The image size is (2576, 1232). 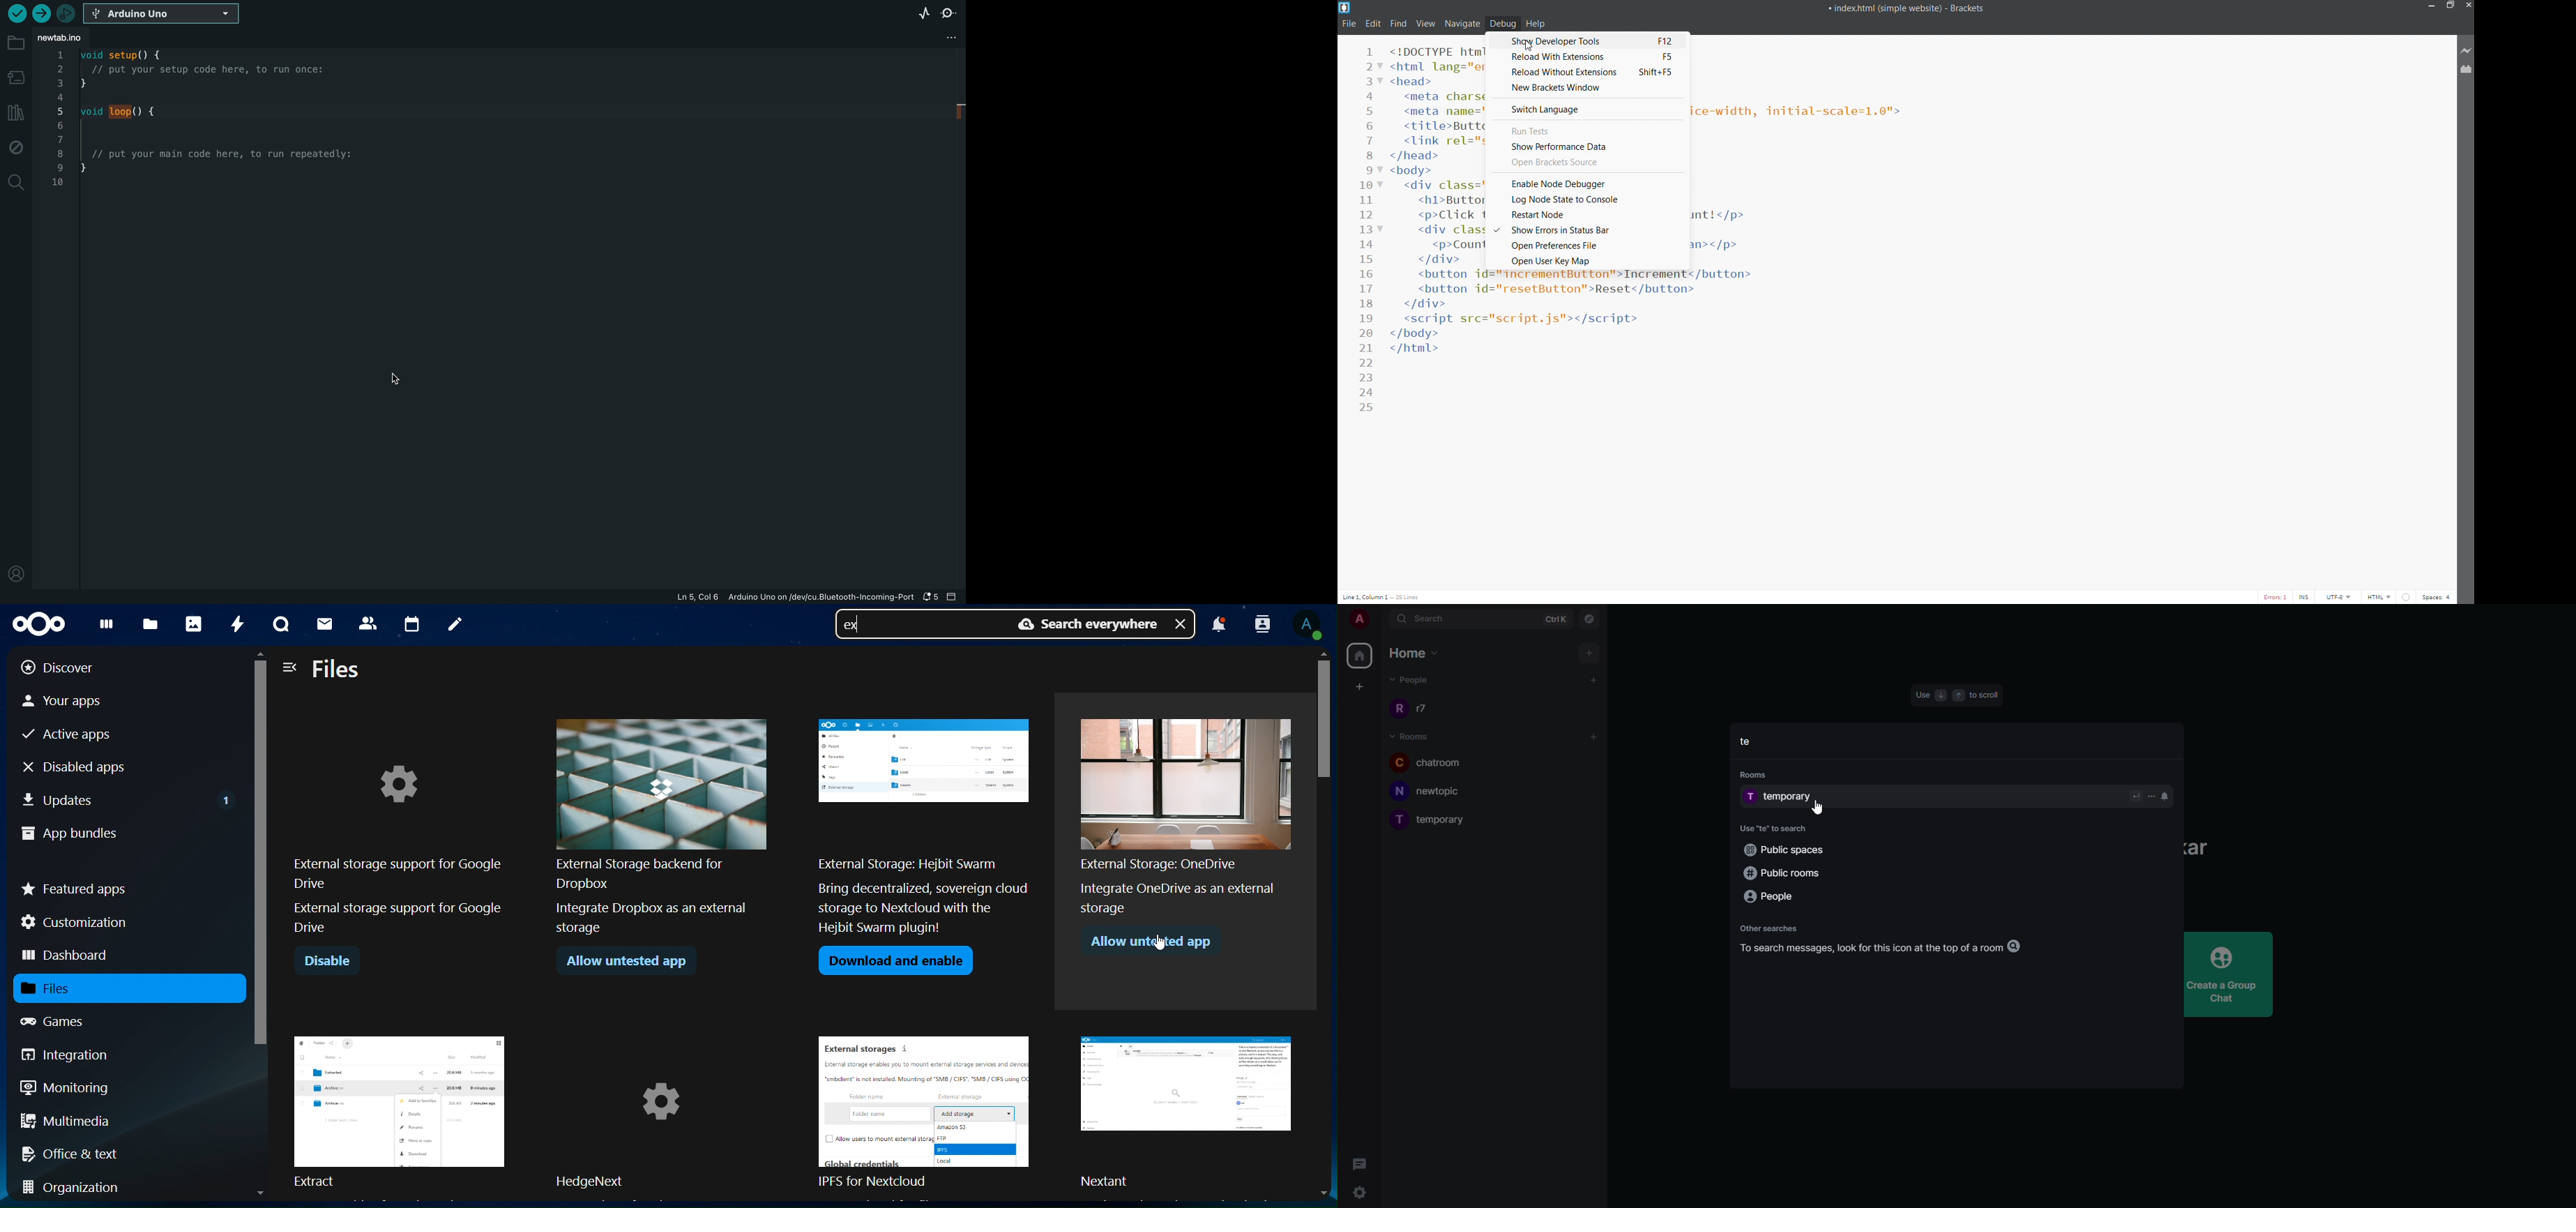 I want to click on file type, so click(x=2378, y=597).